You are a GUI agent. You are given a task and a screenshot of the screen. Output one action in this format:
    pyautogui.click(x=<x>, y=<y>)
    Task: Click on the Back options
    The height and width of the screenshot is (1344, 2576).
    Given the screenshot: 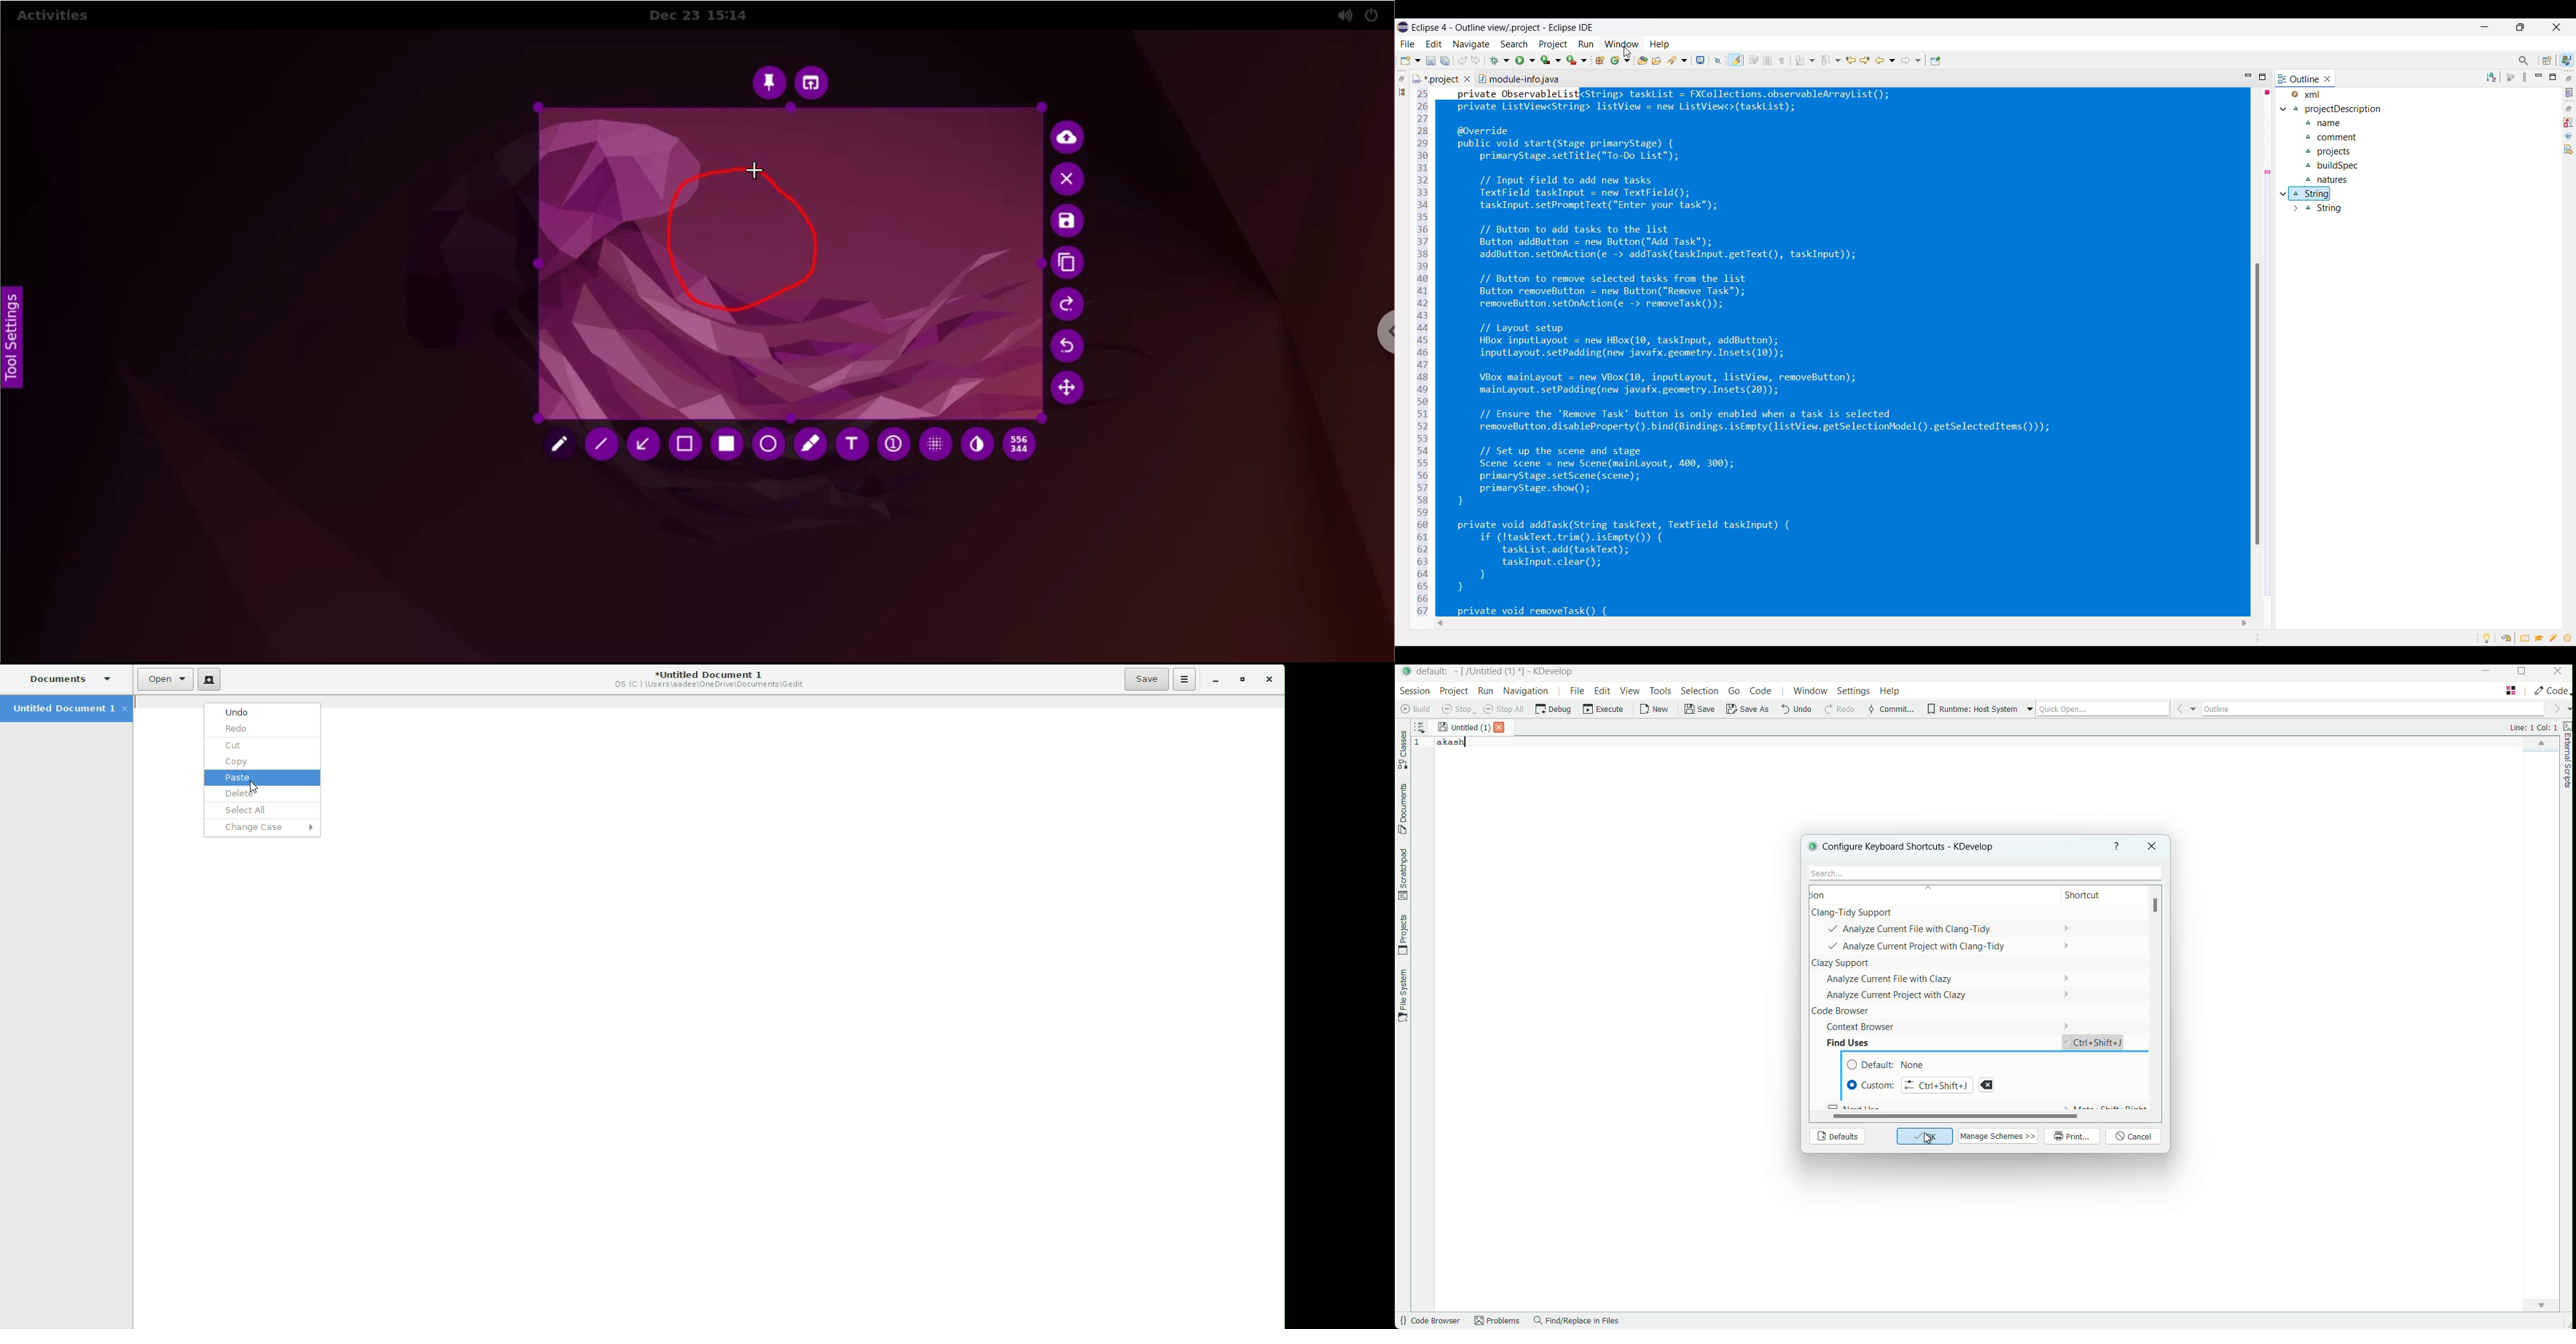 What is the action you would take?
    pyautogui.click(x=1885, y=60)
    